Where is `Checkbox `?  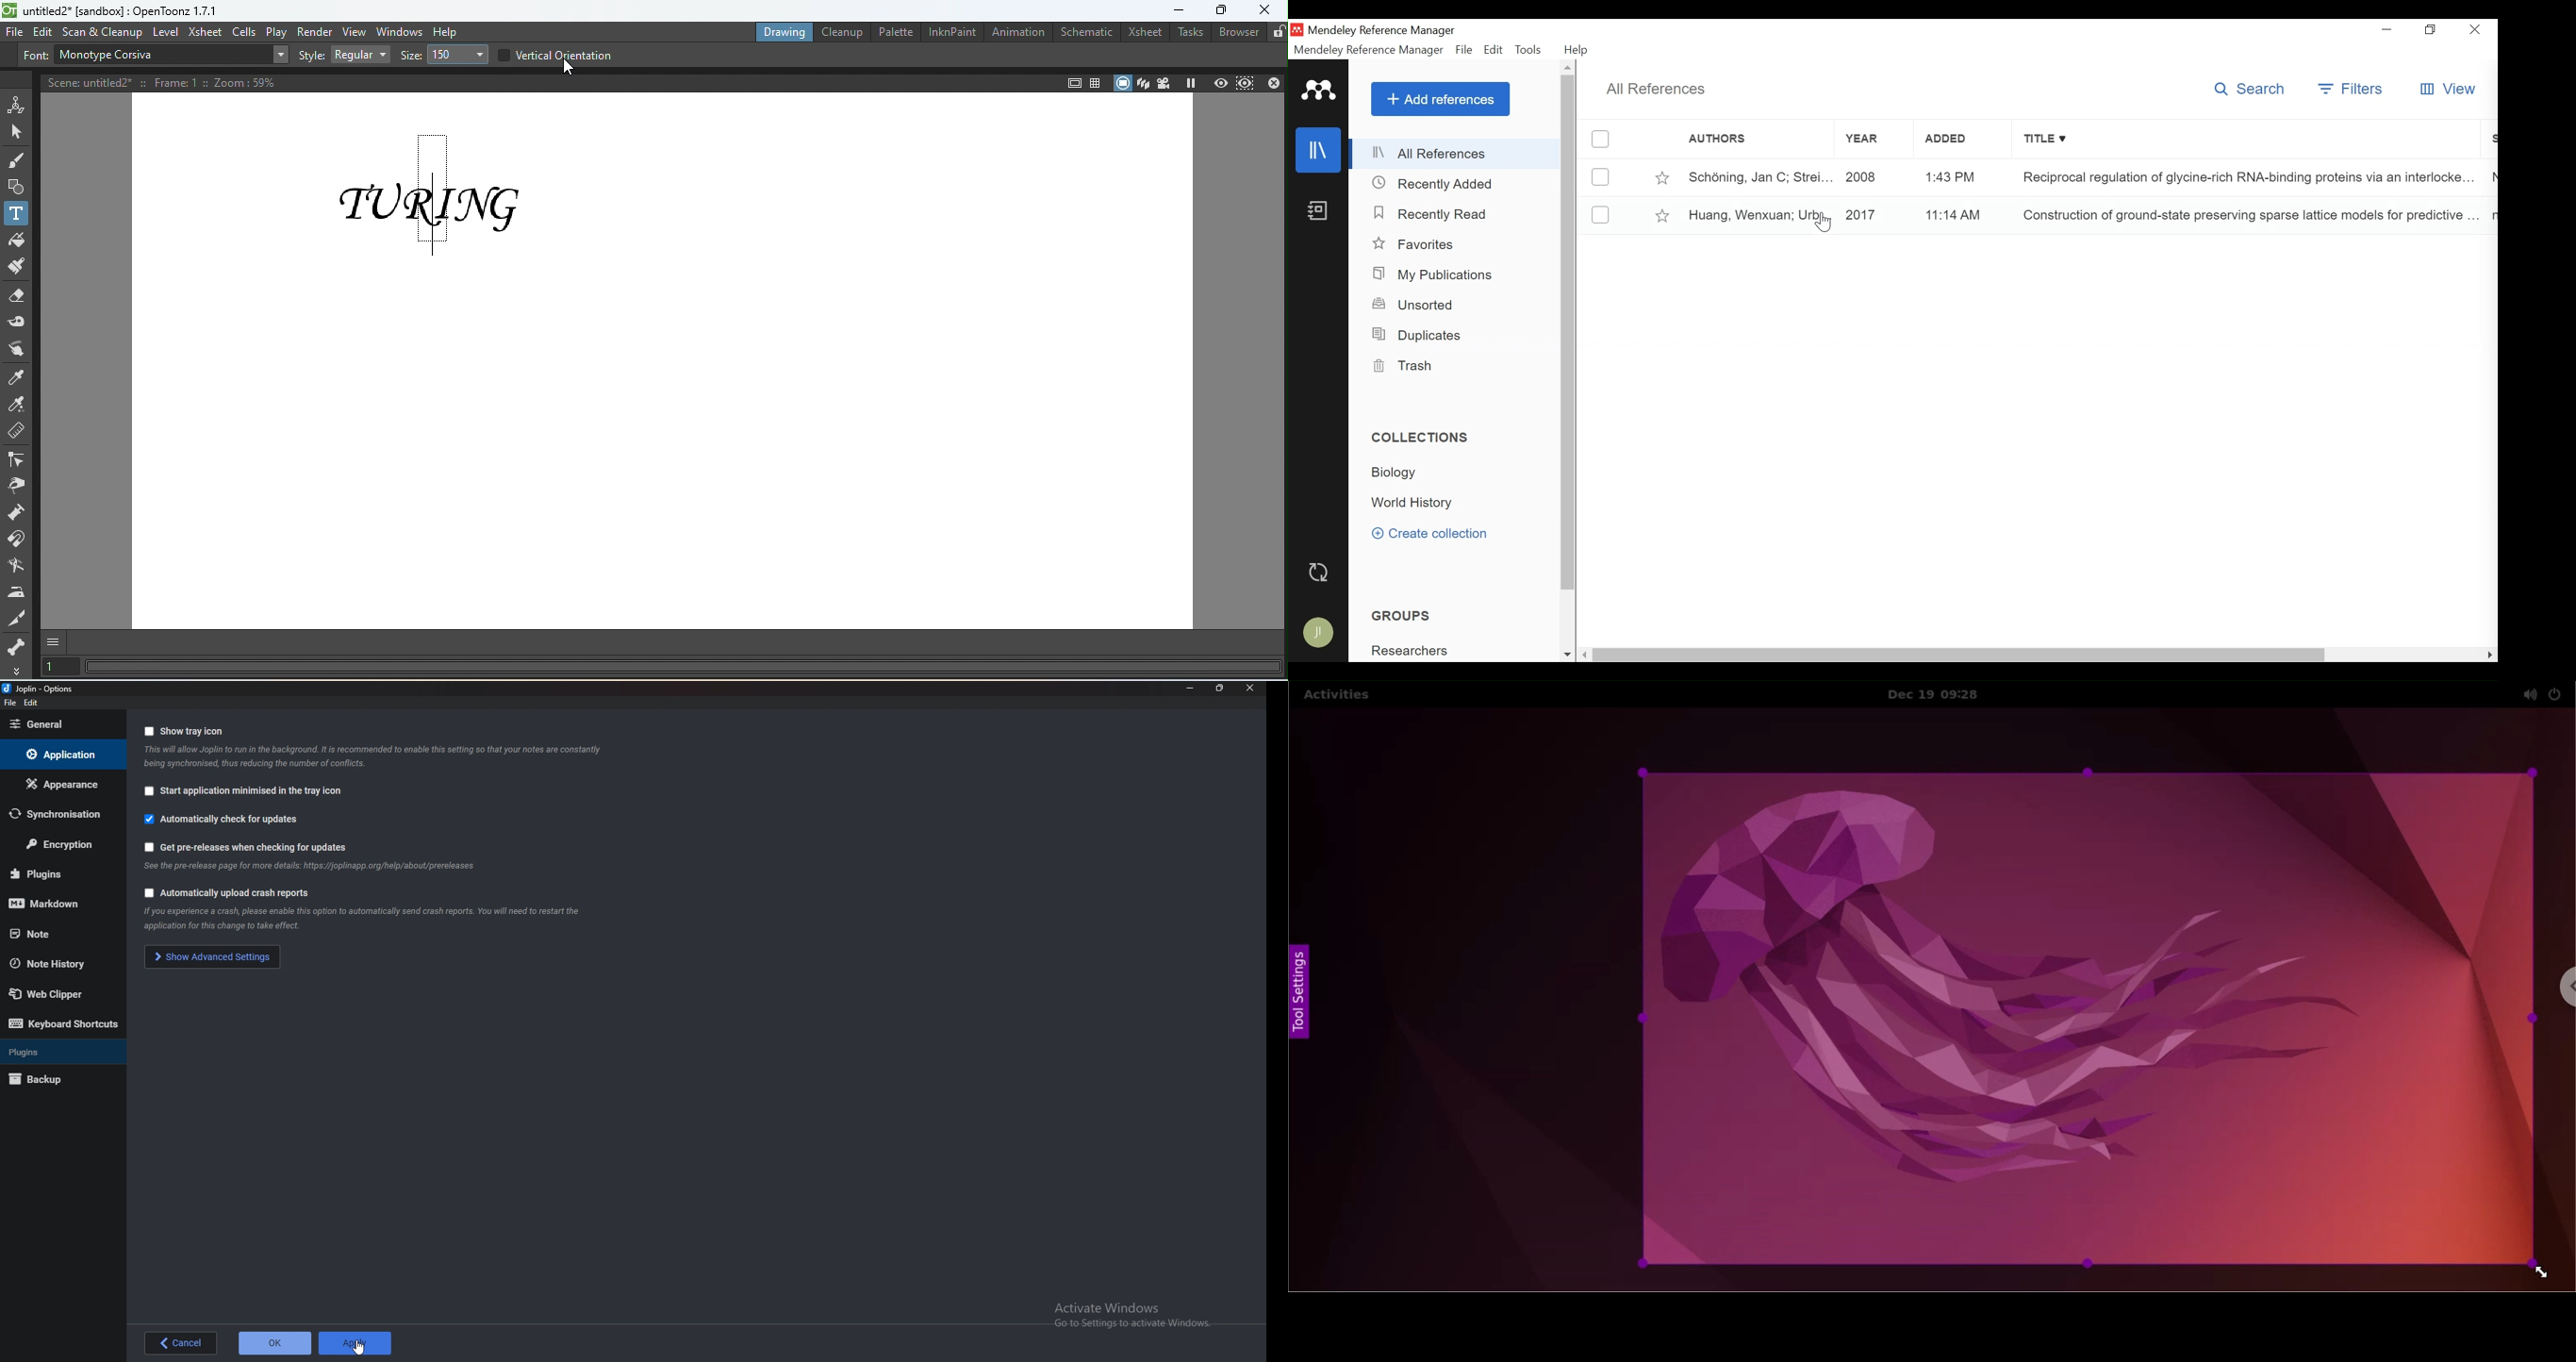
Checkbox  is located at coordinates (146, 819).